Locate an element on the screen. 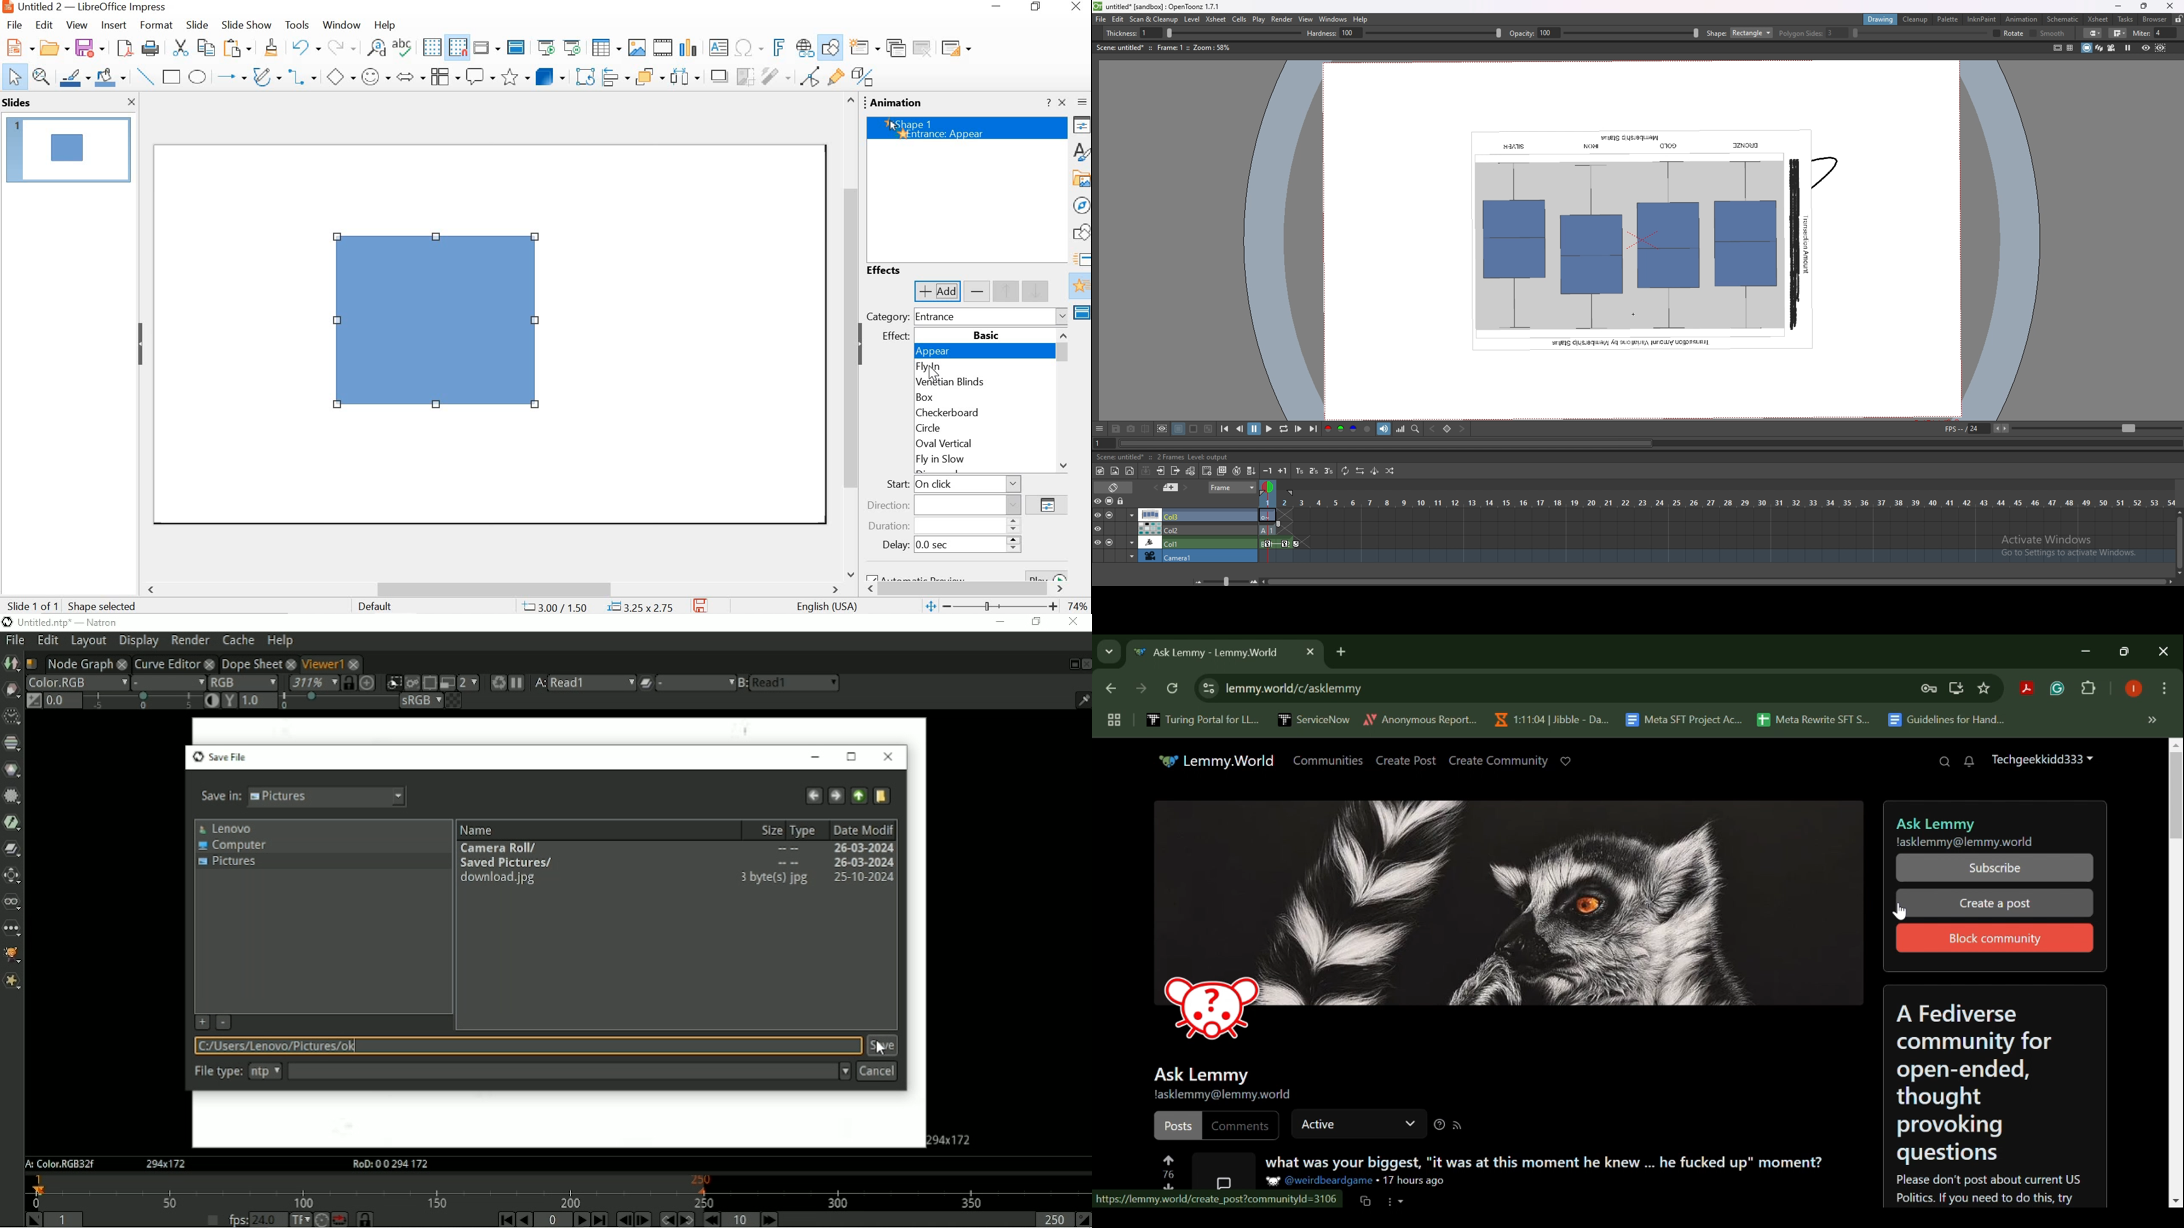 The height and width of the screenshot is (1232, 2184). find and replace is located at coordinates (376, 47).